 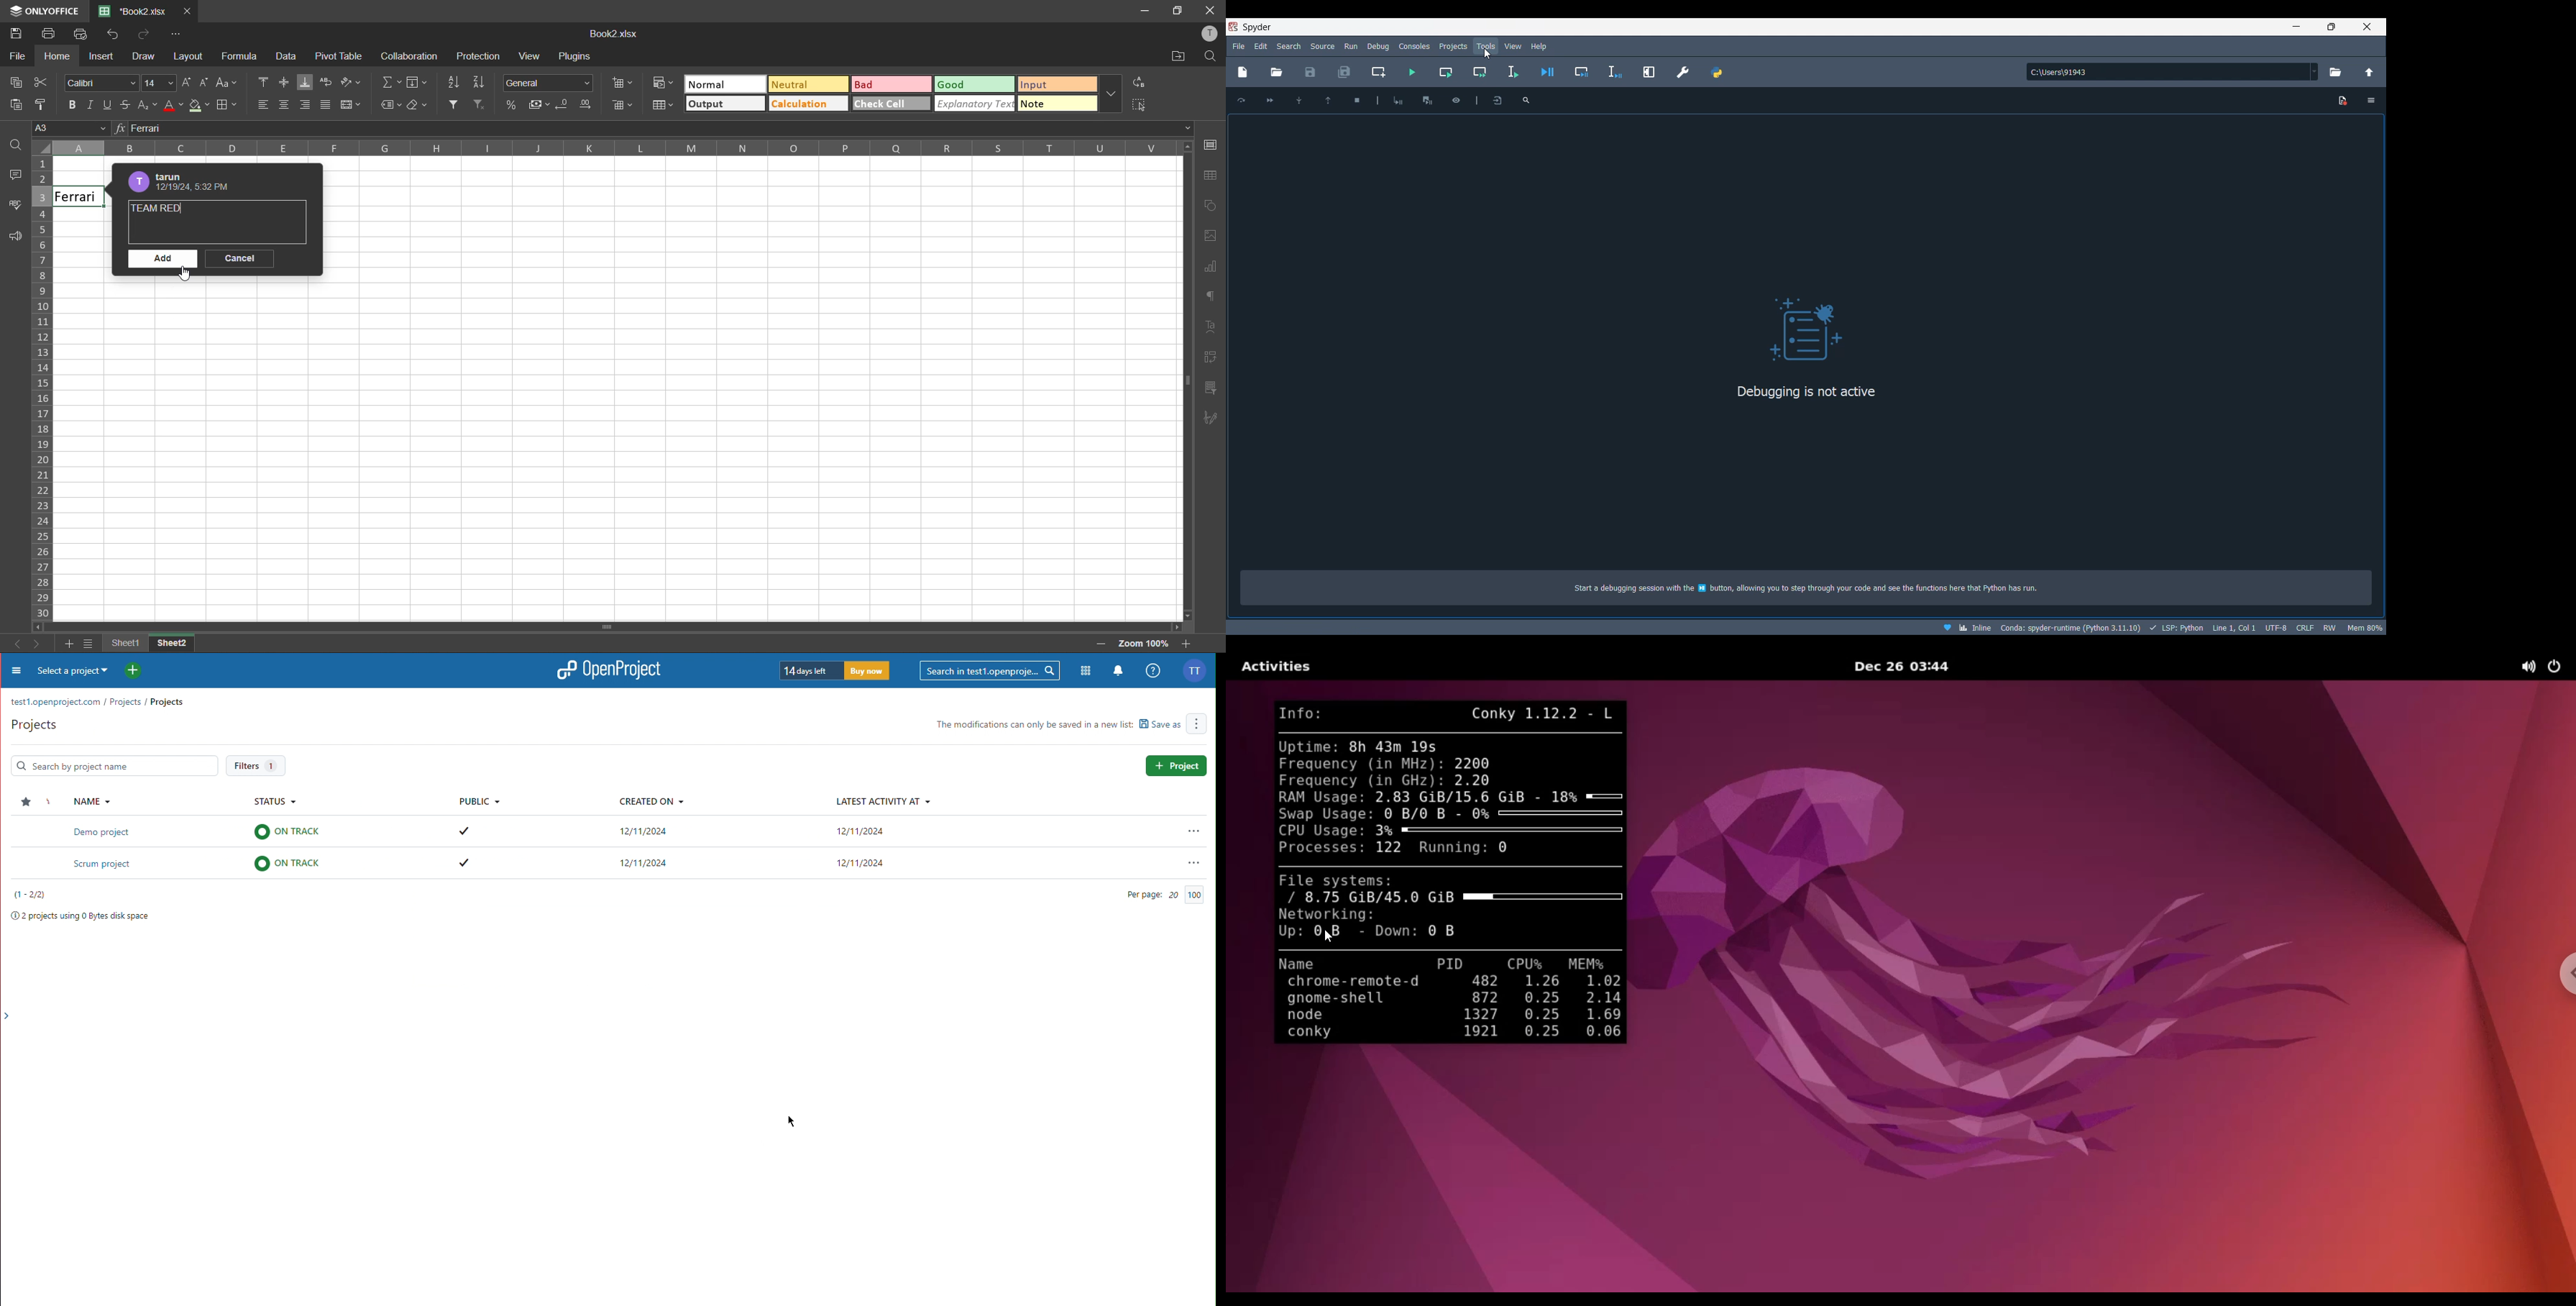 What do you see at coordinates (591, 106) in the screenshot?
I see `increase decimal` at bounding box center [591, 106].